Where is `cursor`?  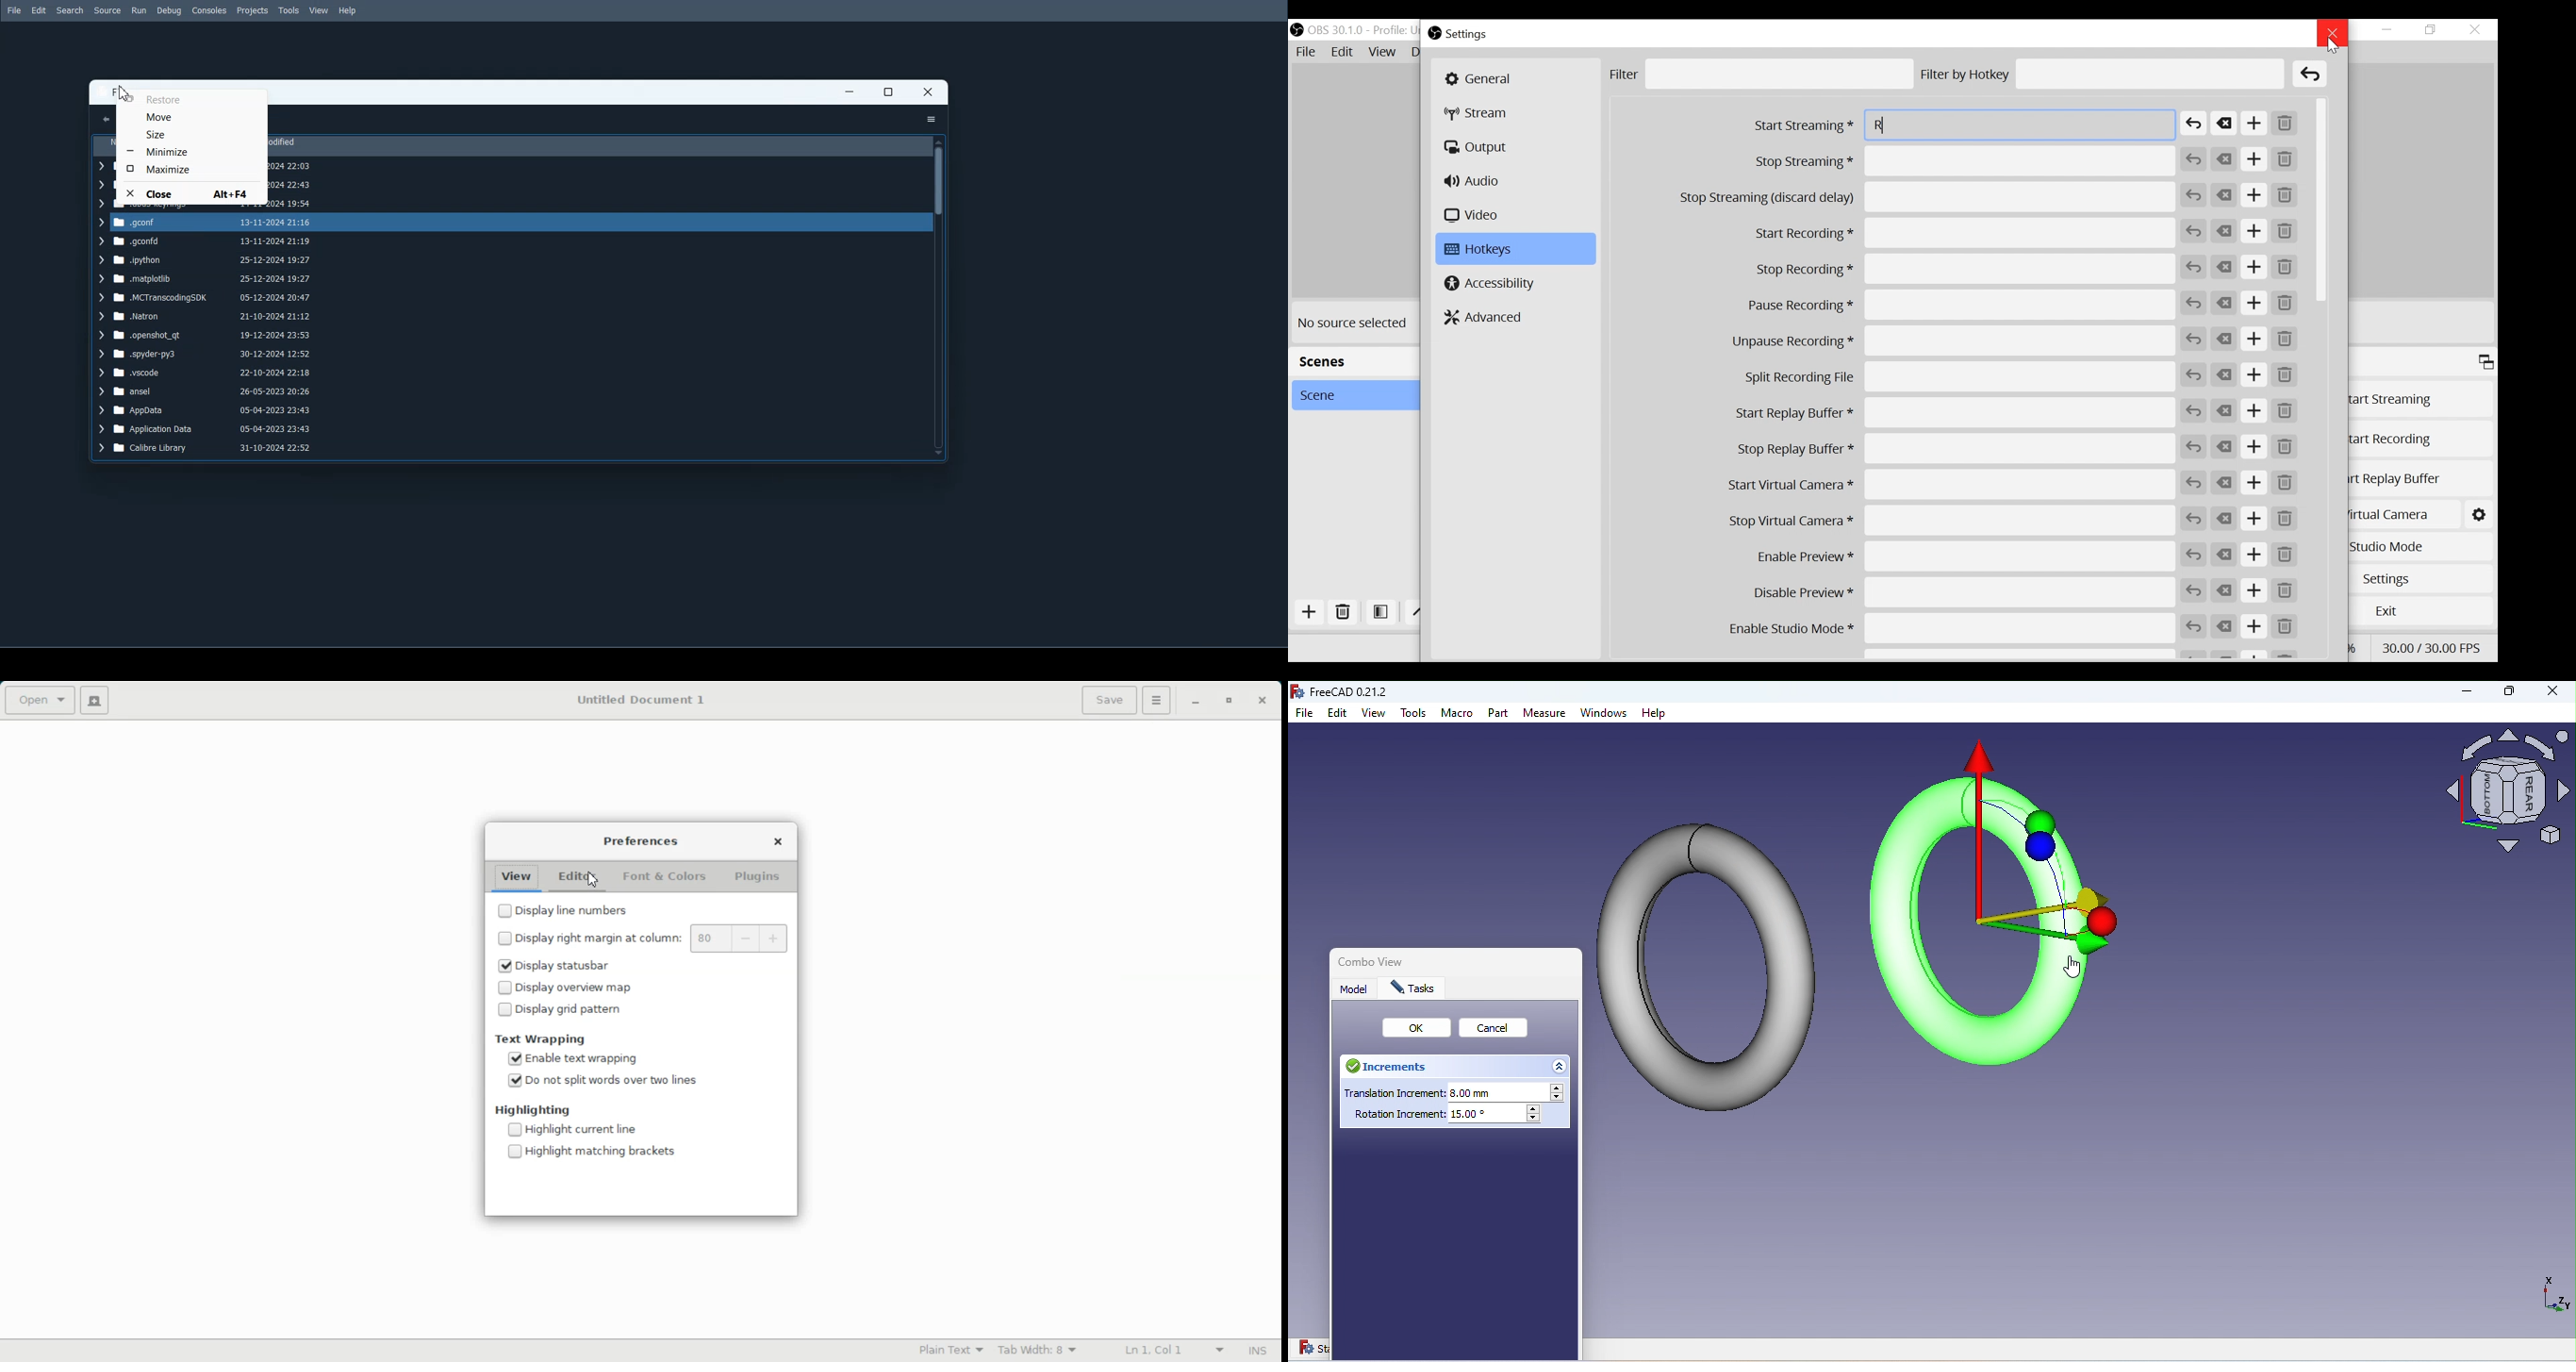 cursor is located at coordinates (2074, 971).